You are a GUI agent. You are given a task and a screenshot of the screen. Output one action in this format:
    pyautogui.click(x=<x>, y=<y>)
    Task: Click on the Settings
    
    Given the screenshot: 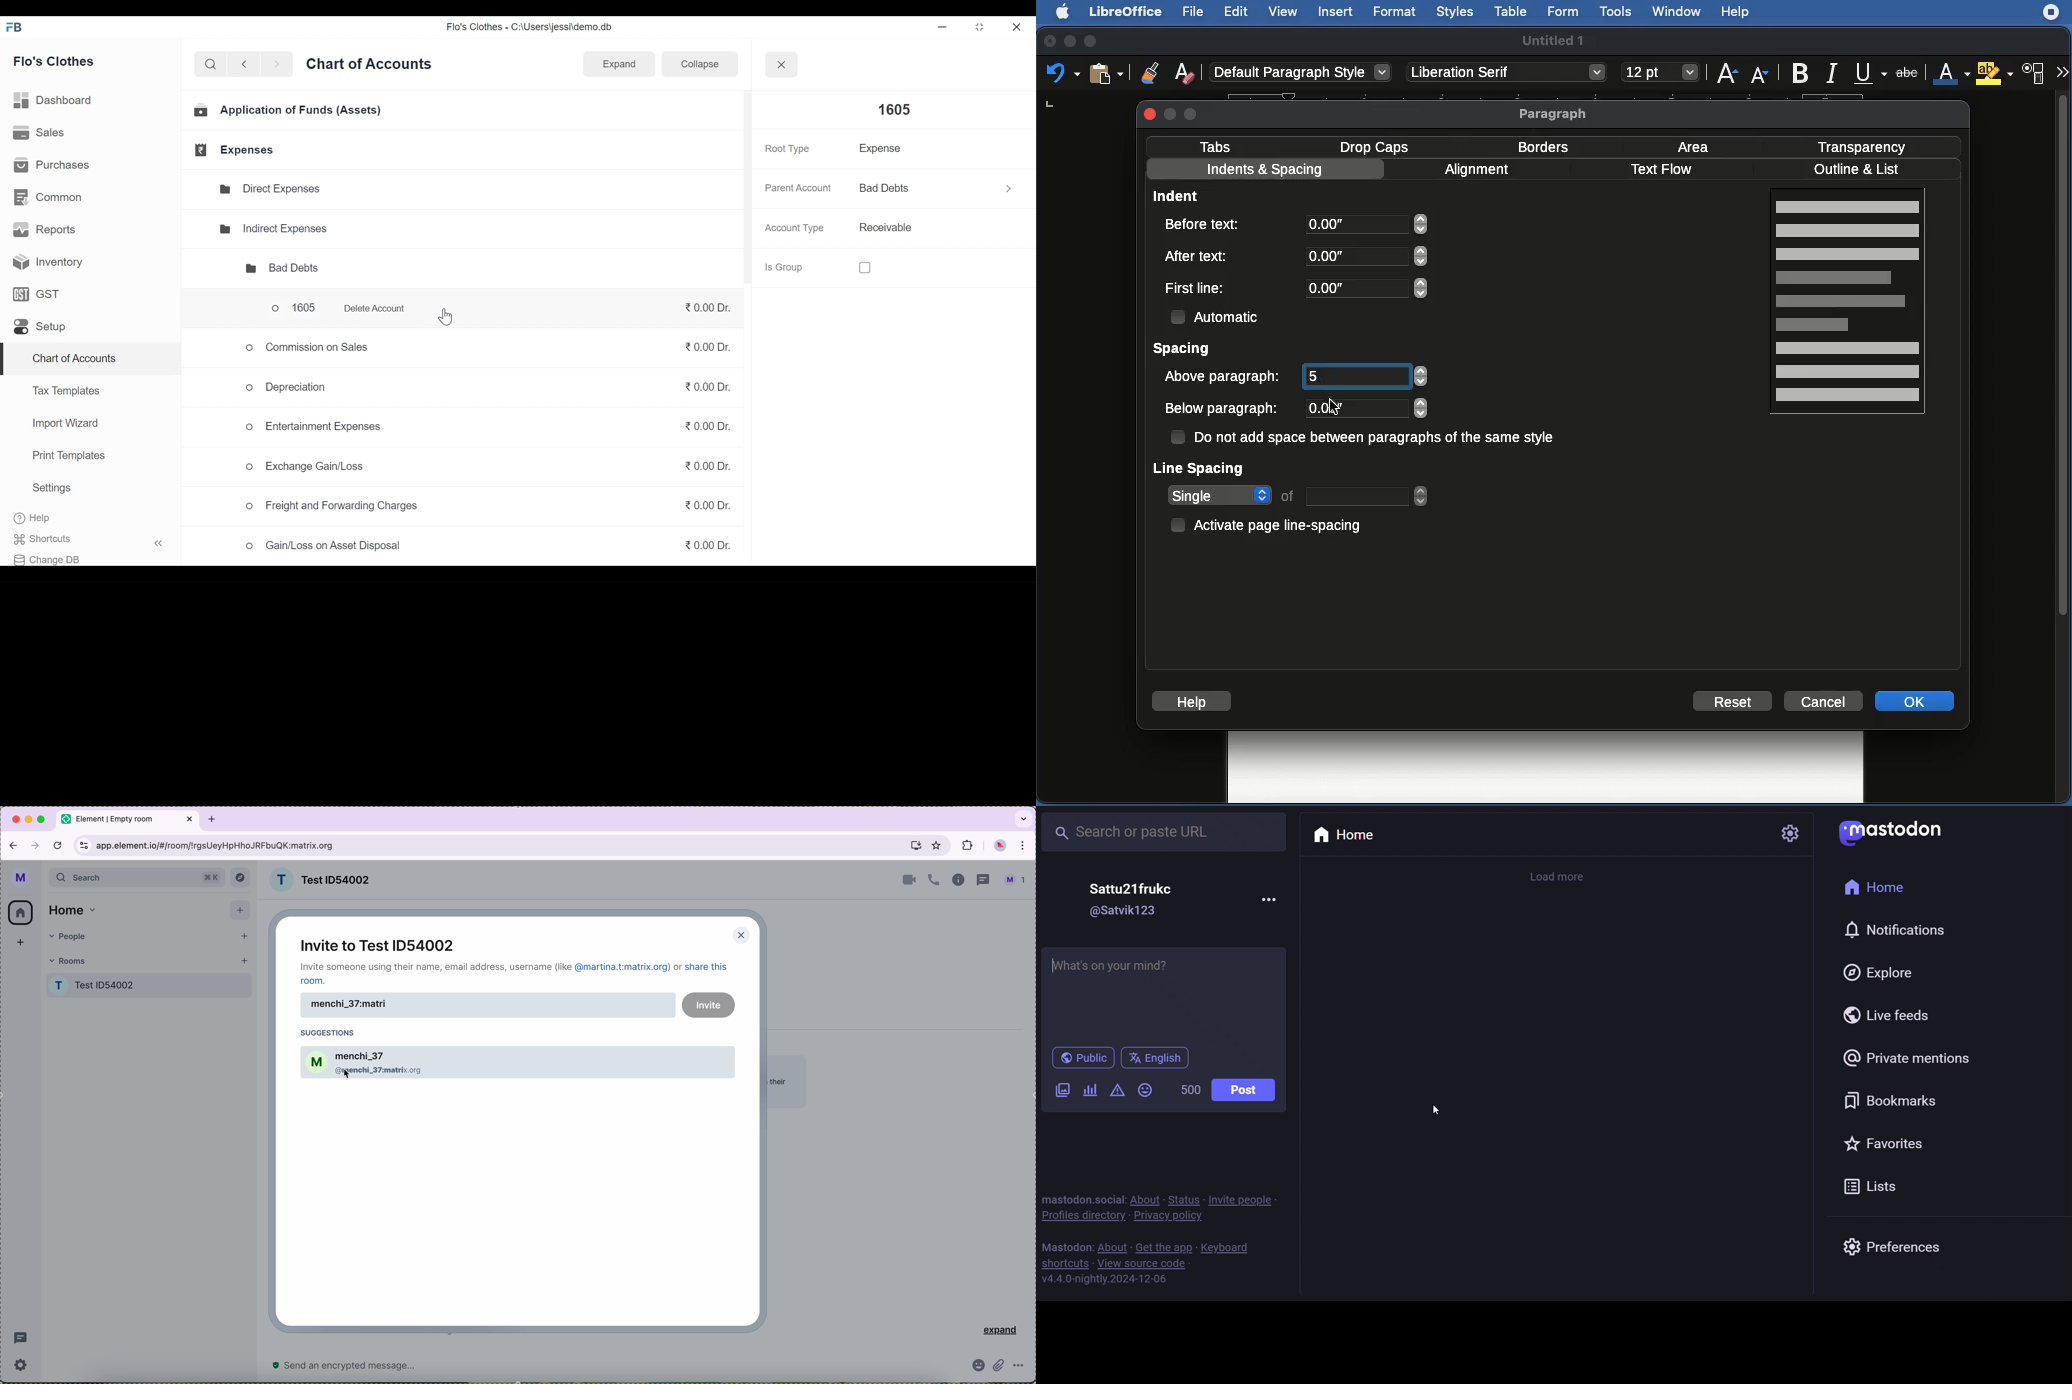 What is the action you would take?
    pyautogui.click(x=51, y=490)
    